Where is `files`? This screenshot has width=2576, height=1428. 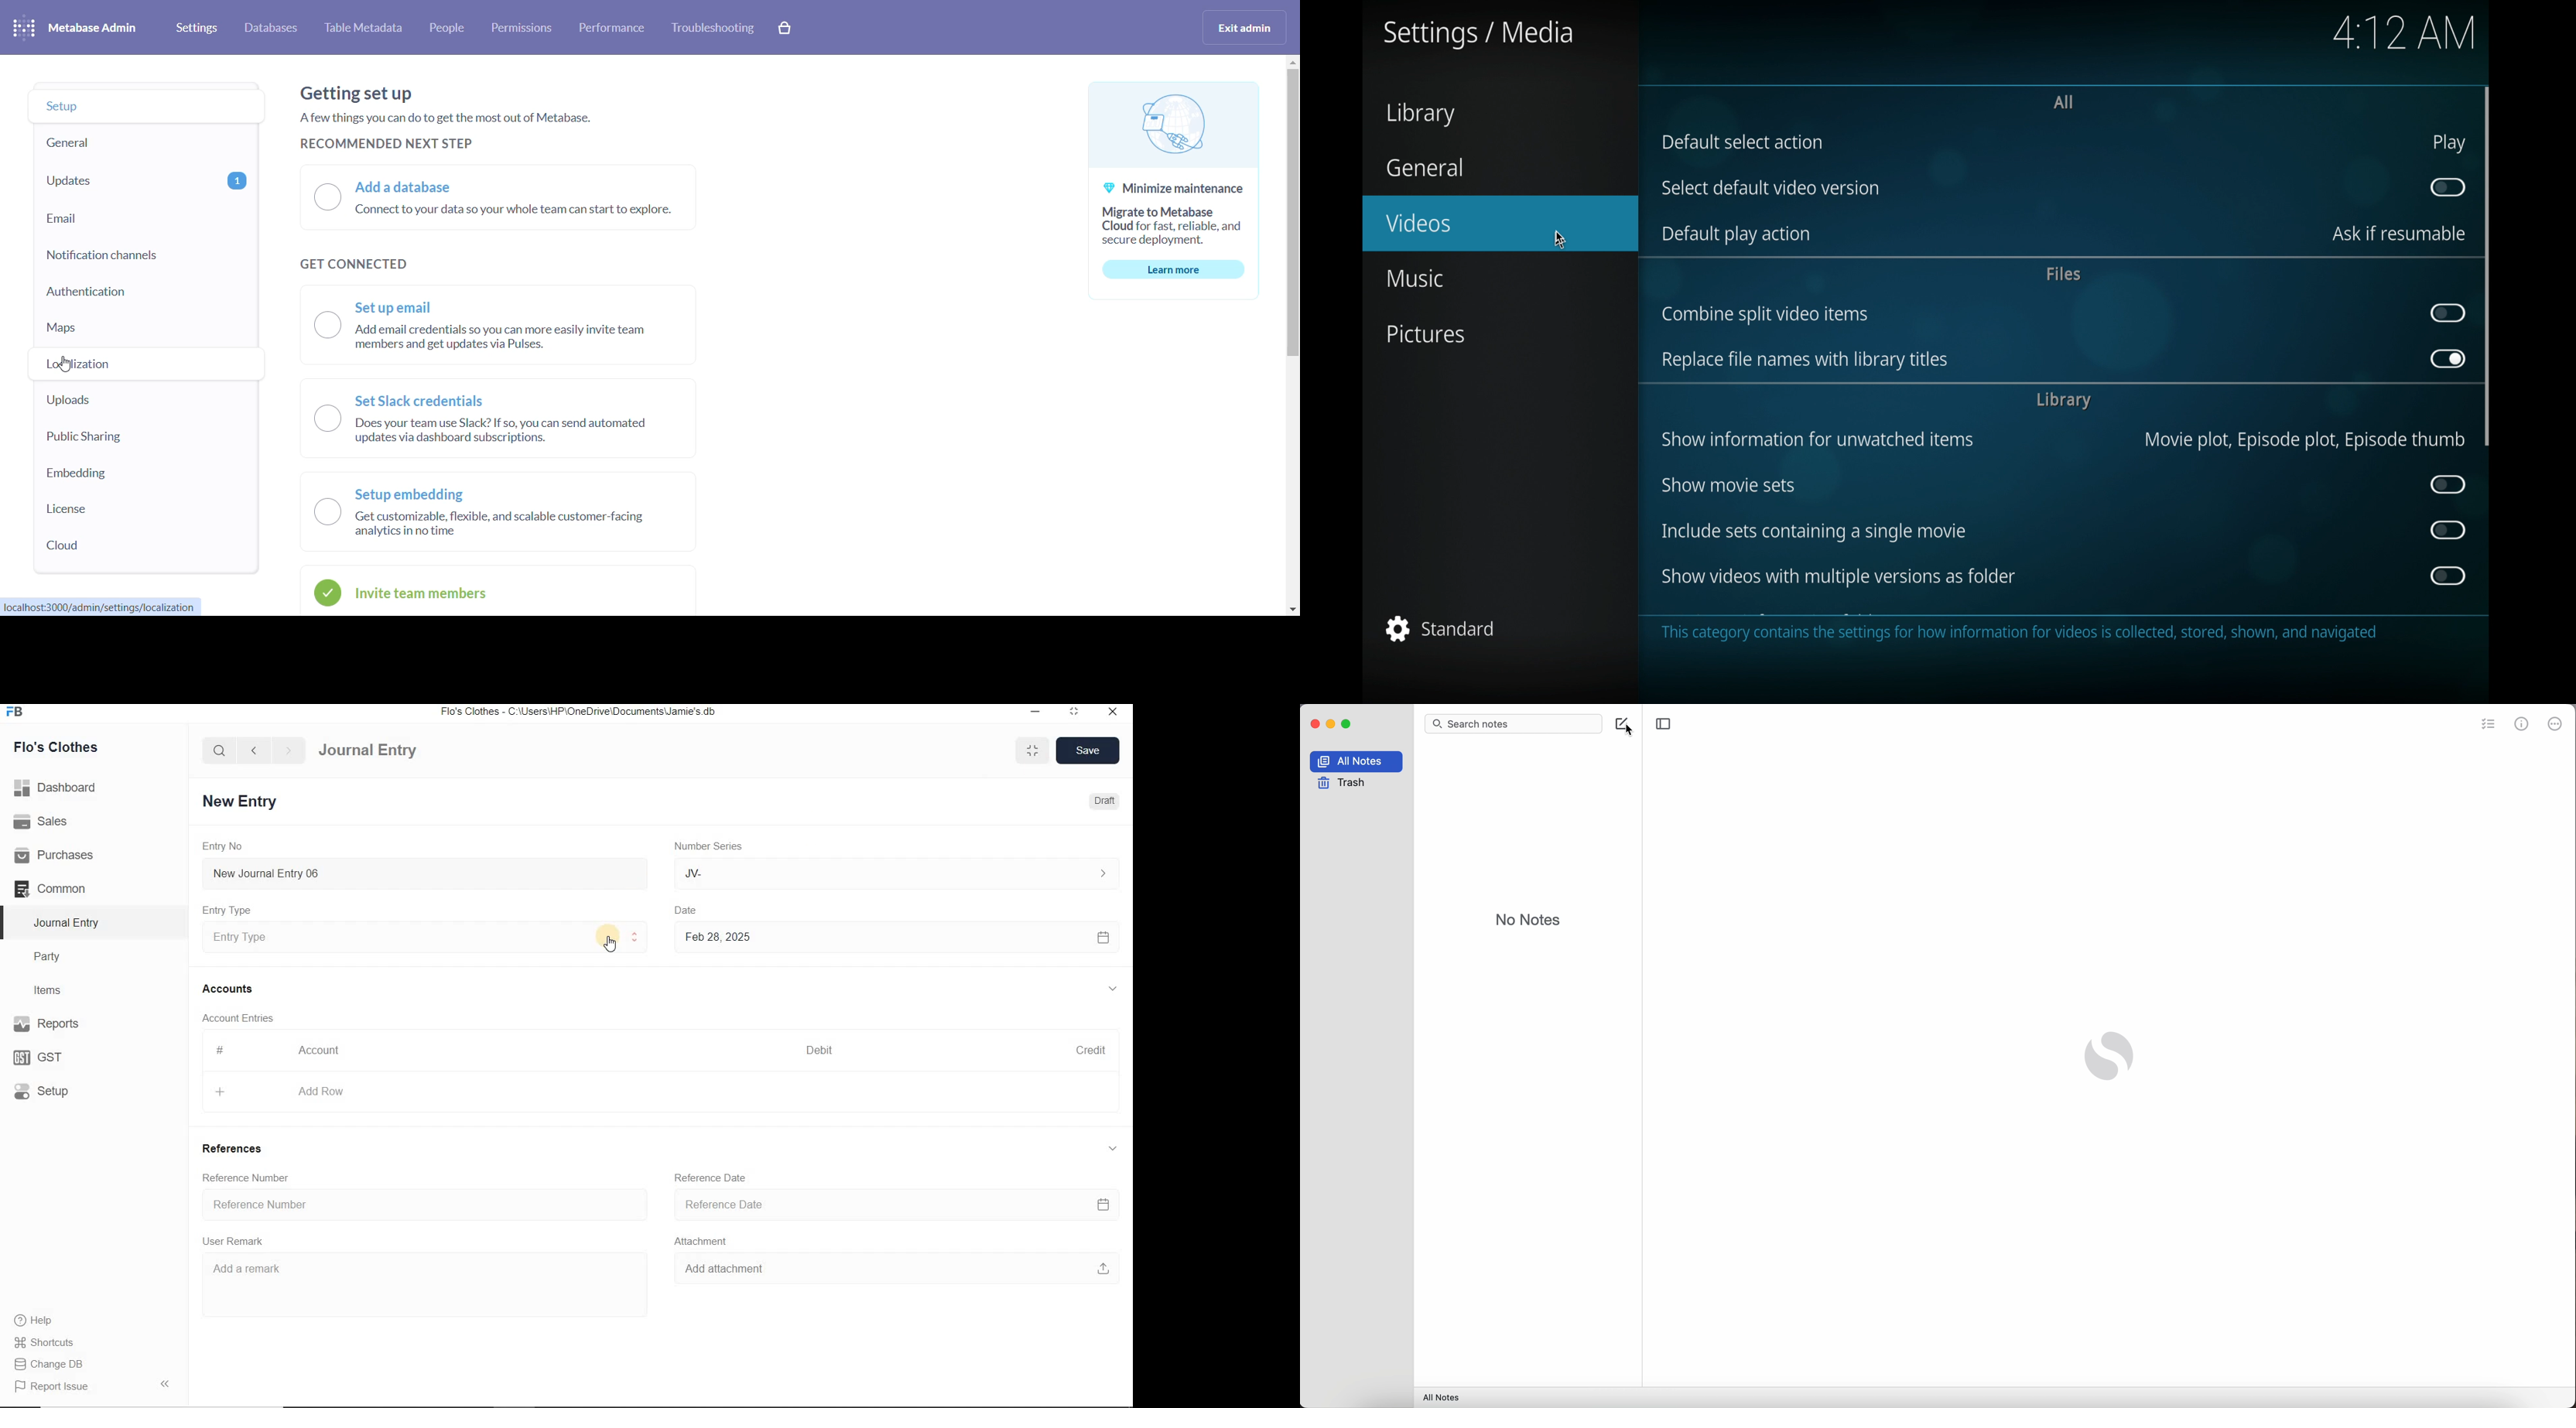 files is located at coordinates (2062, 272).